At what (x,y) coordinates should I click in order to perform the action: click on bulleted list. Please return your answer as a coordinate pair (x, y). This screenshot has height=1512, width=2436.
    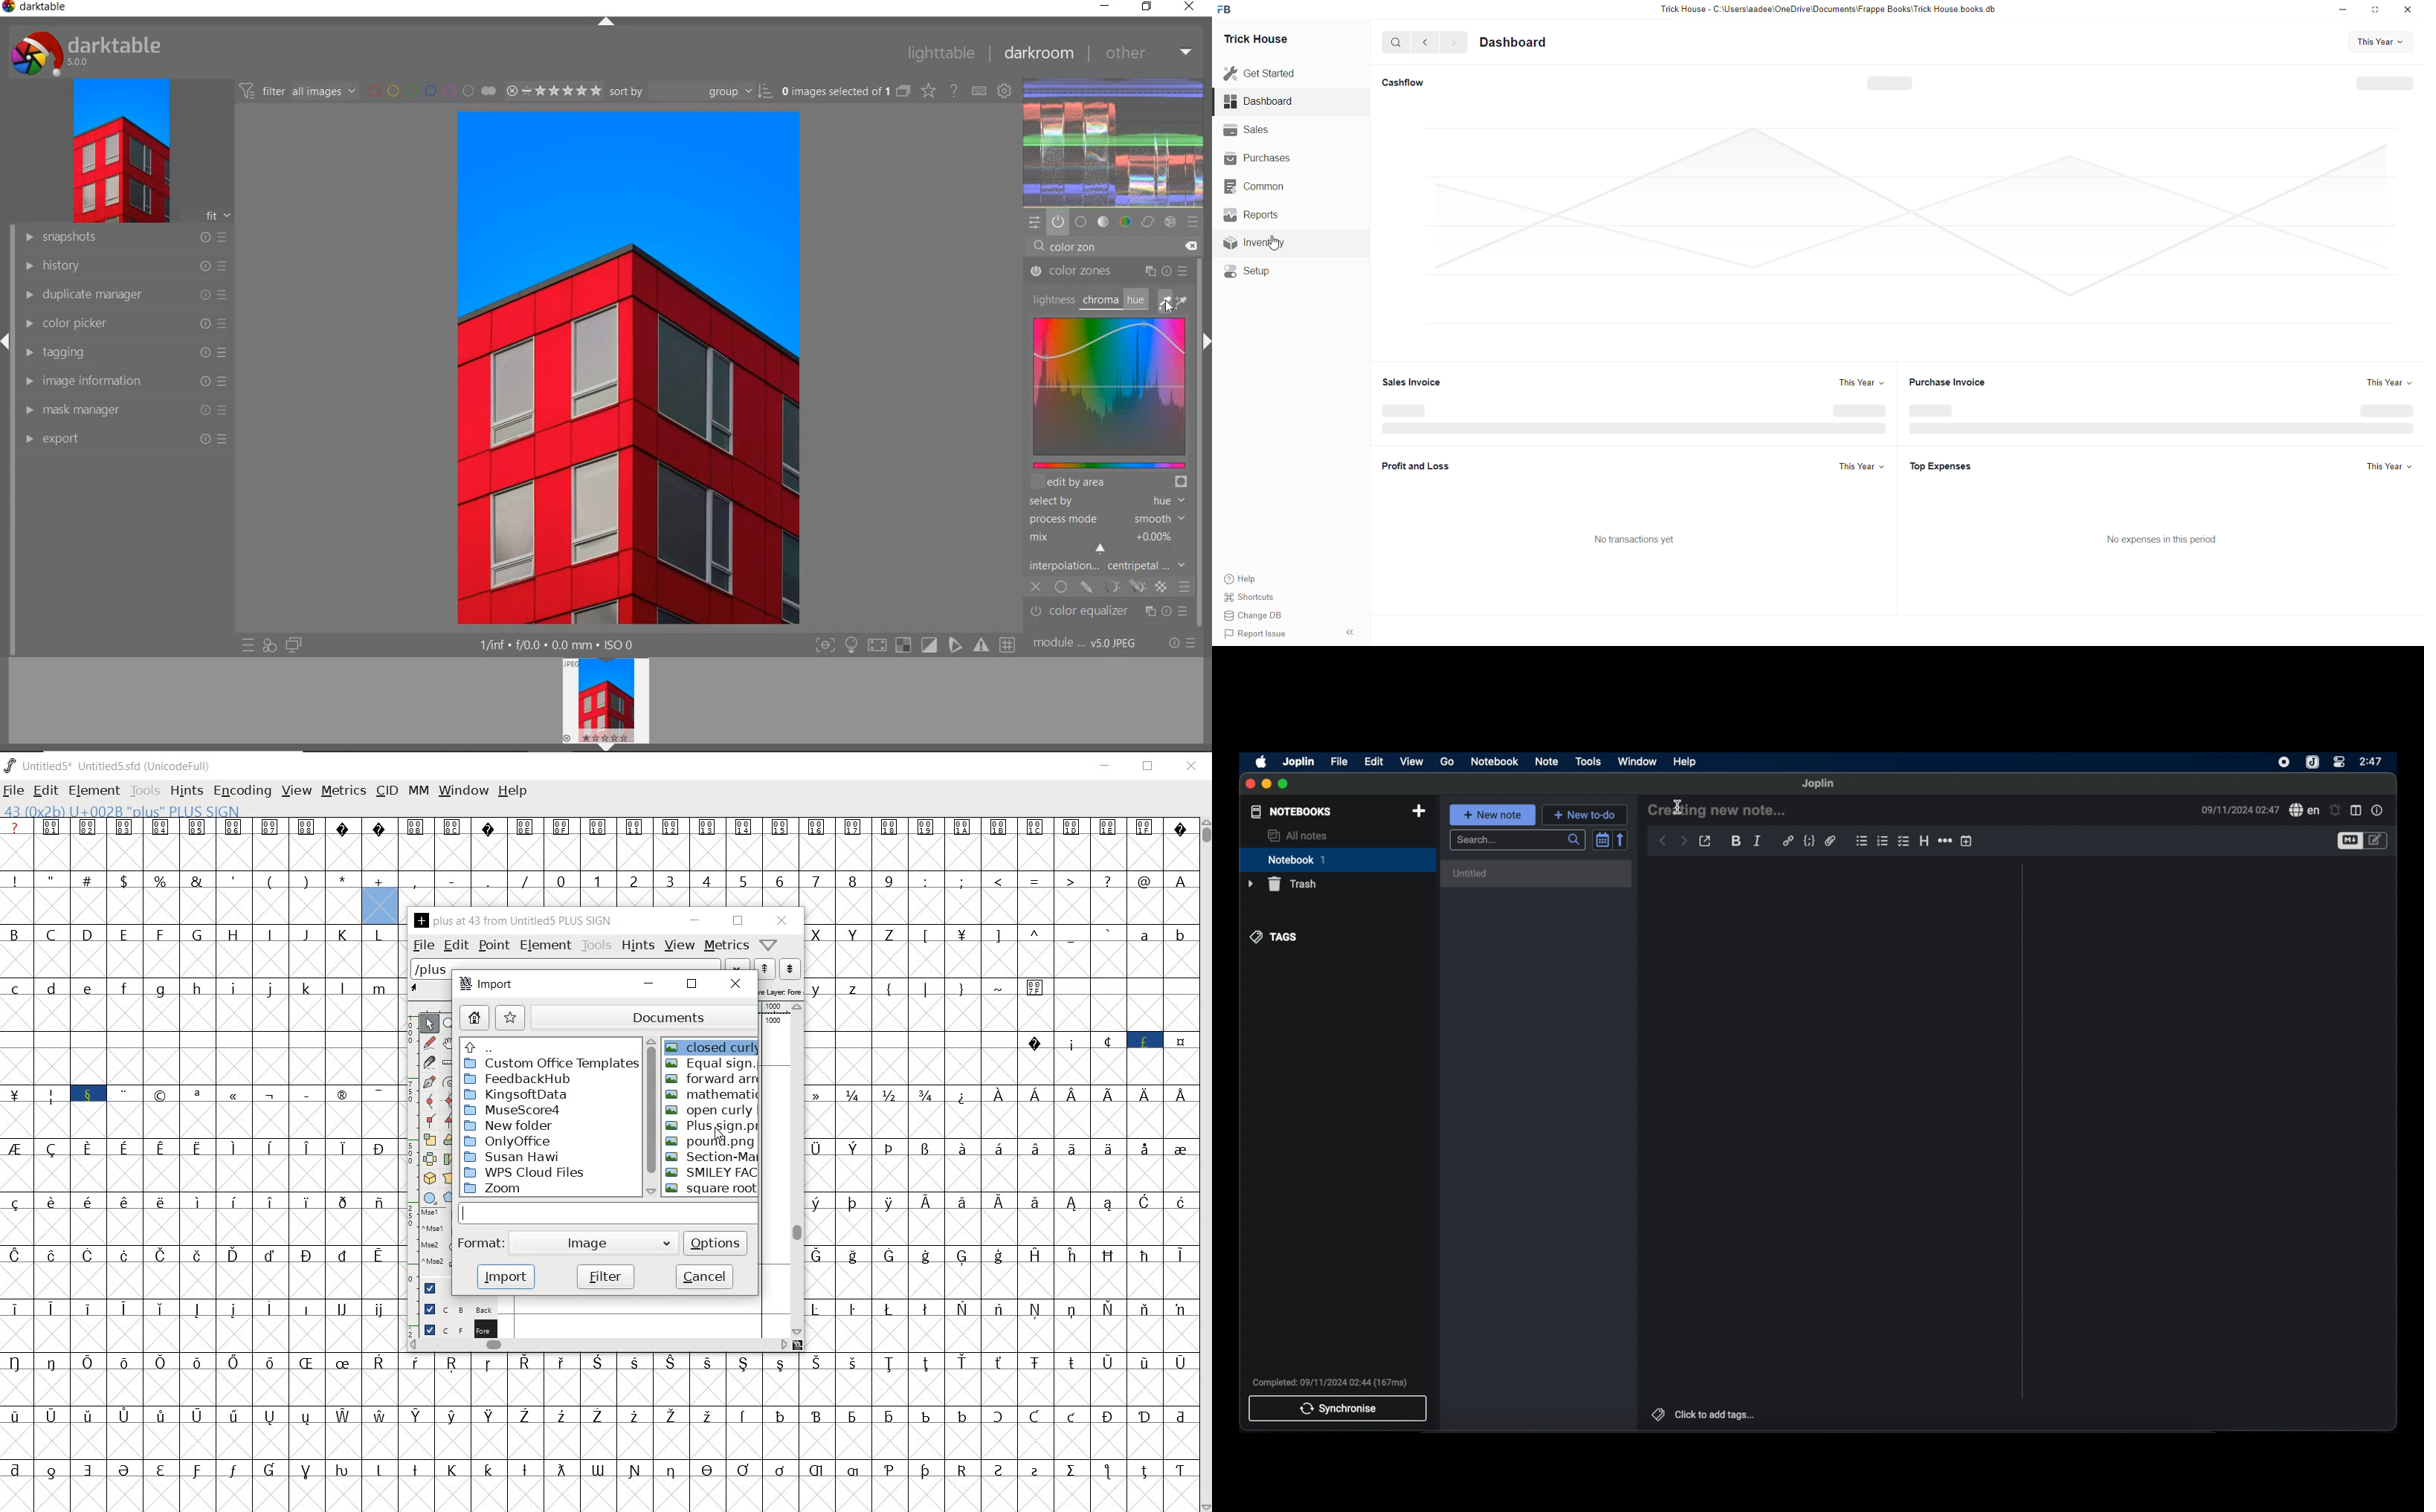
    Looking at the image, I should click on (1861, 841).